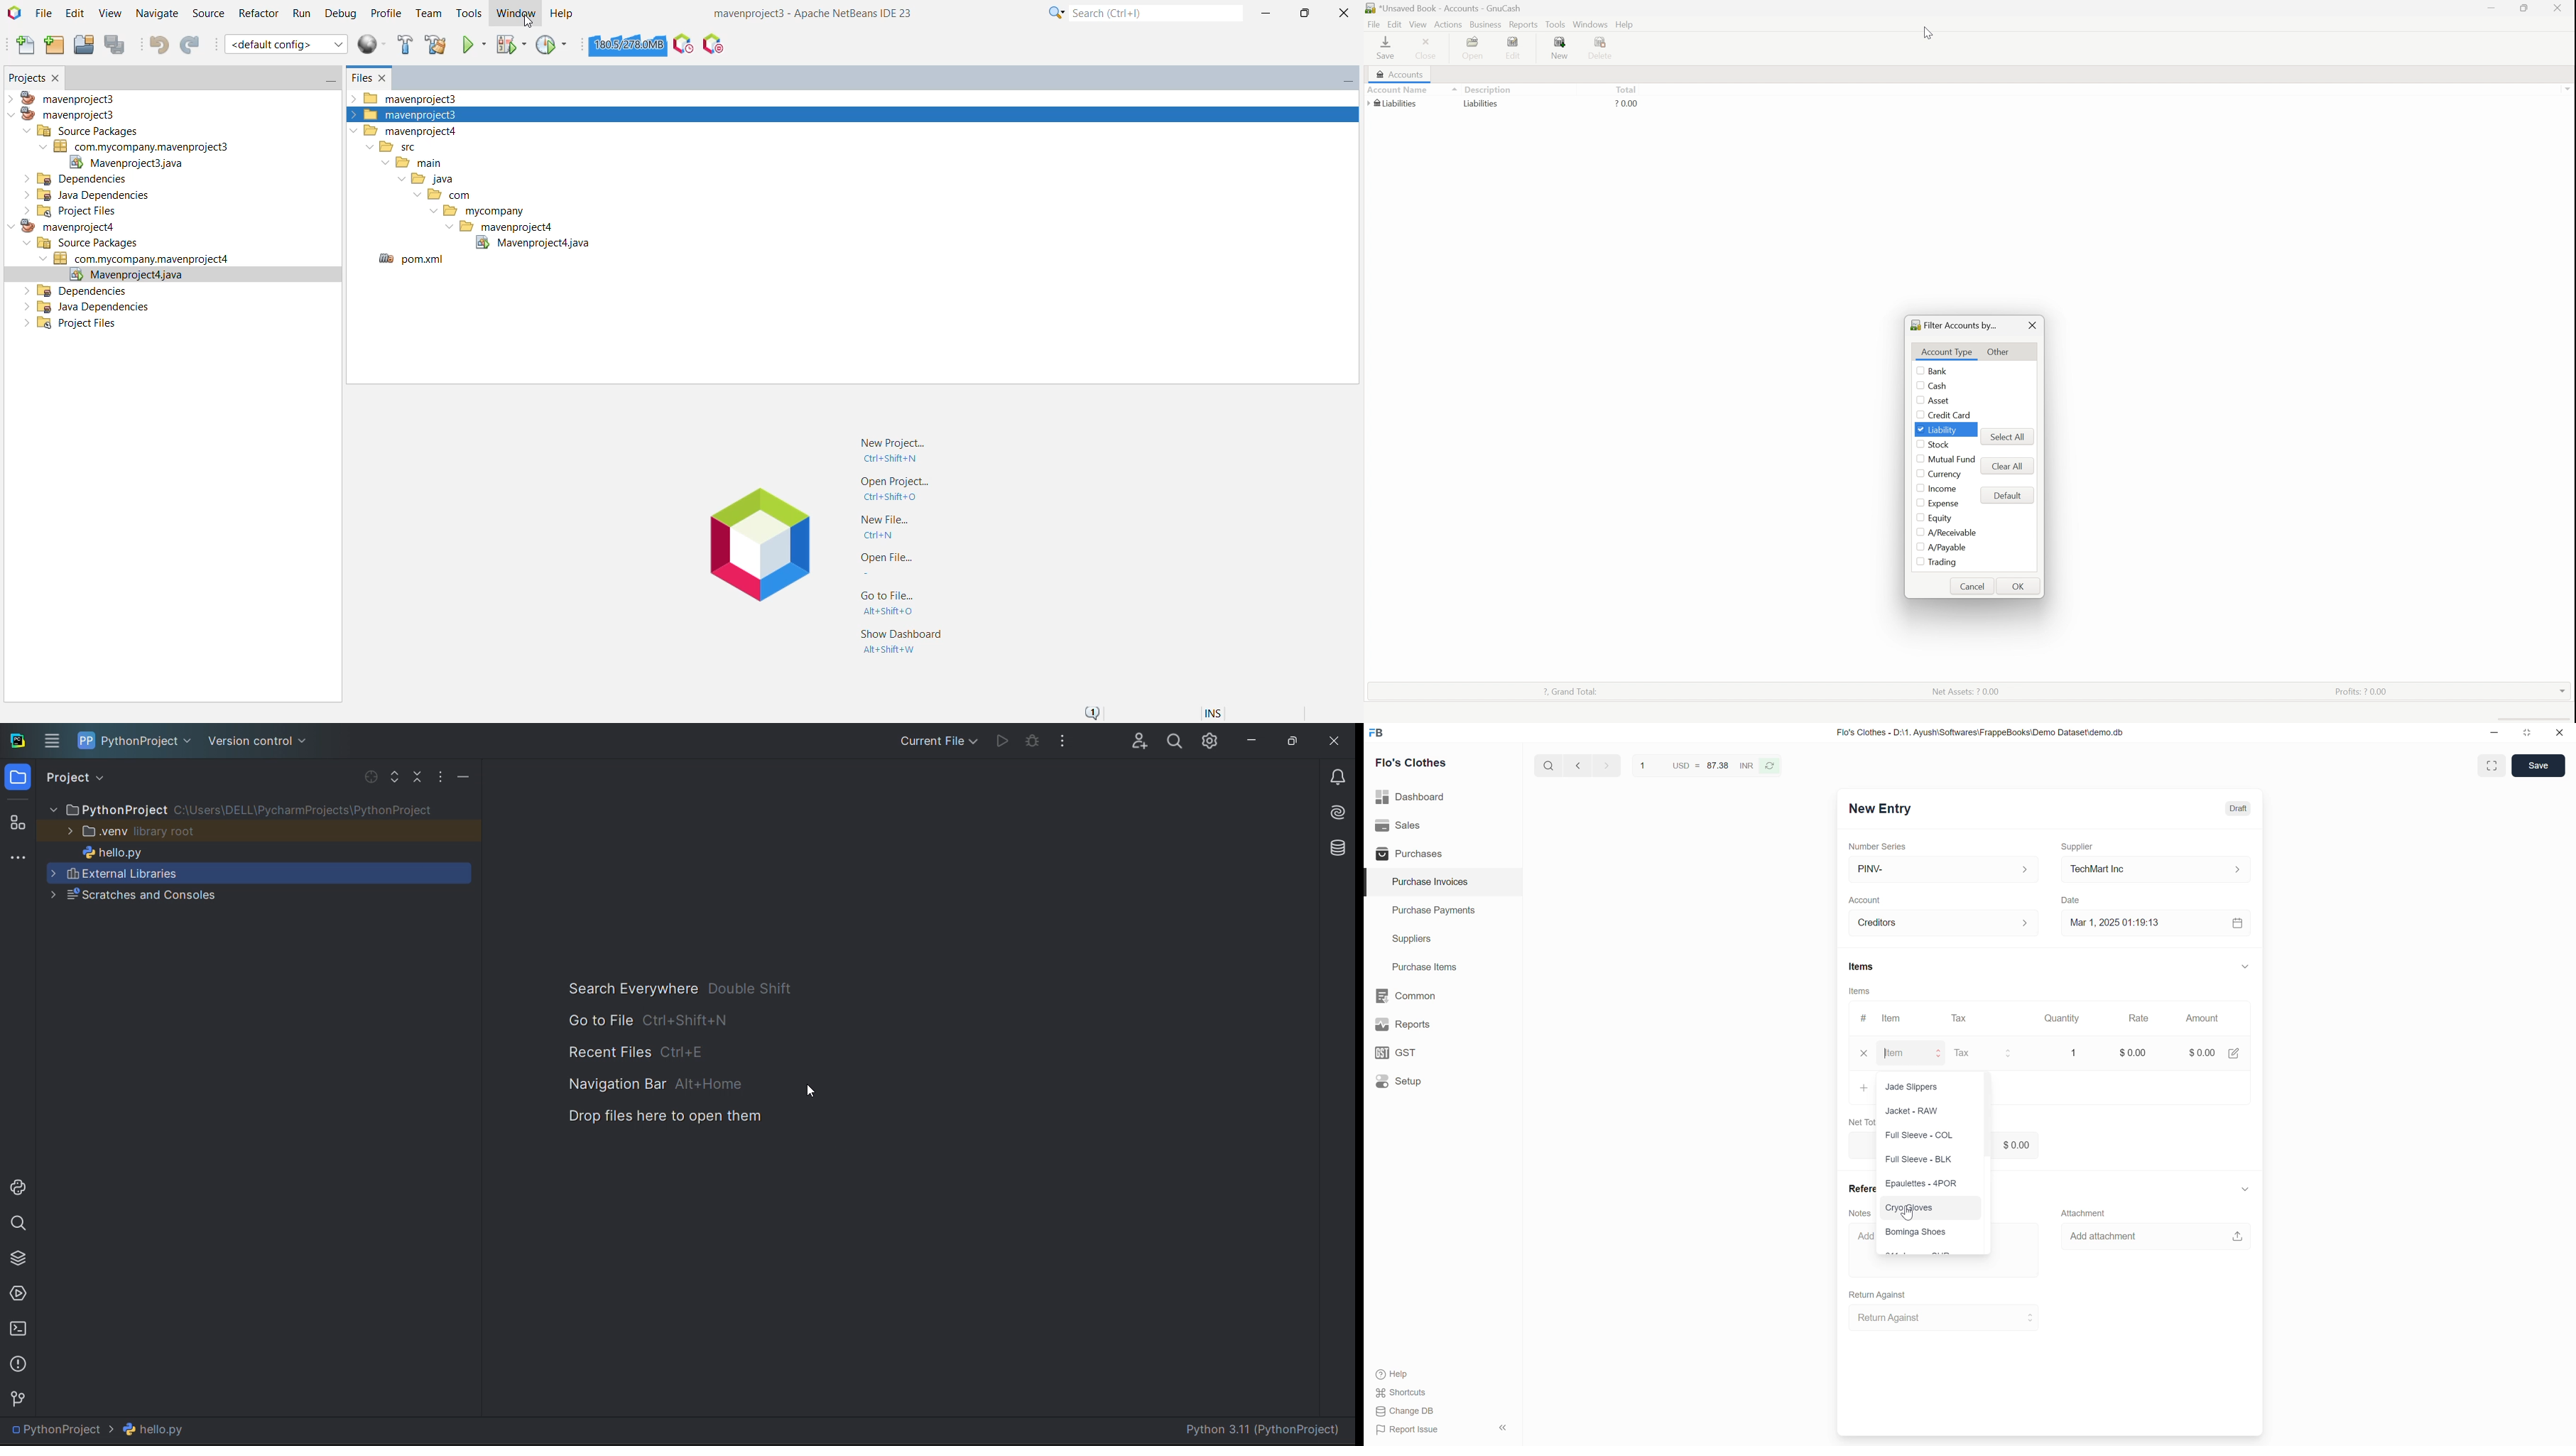  What do you see at coordinates (2071, 1051) in the screenshot?
I see `1` at bounding box center [2071, 1051].